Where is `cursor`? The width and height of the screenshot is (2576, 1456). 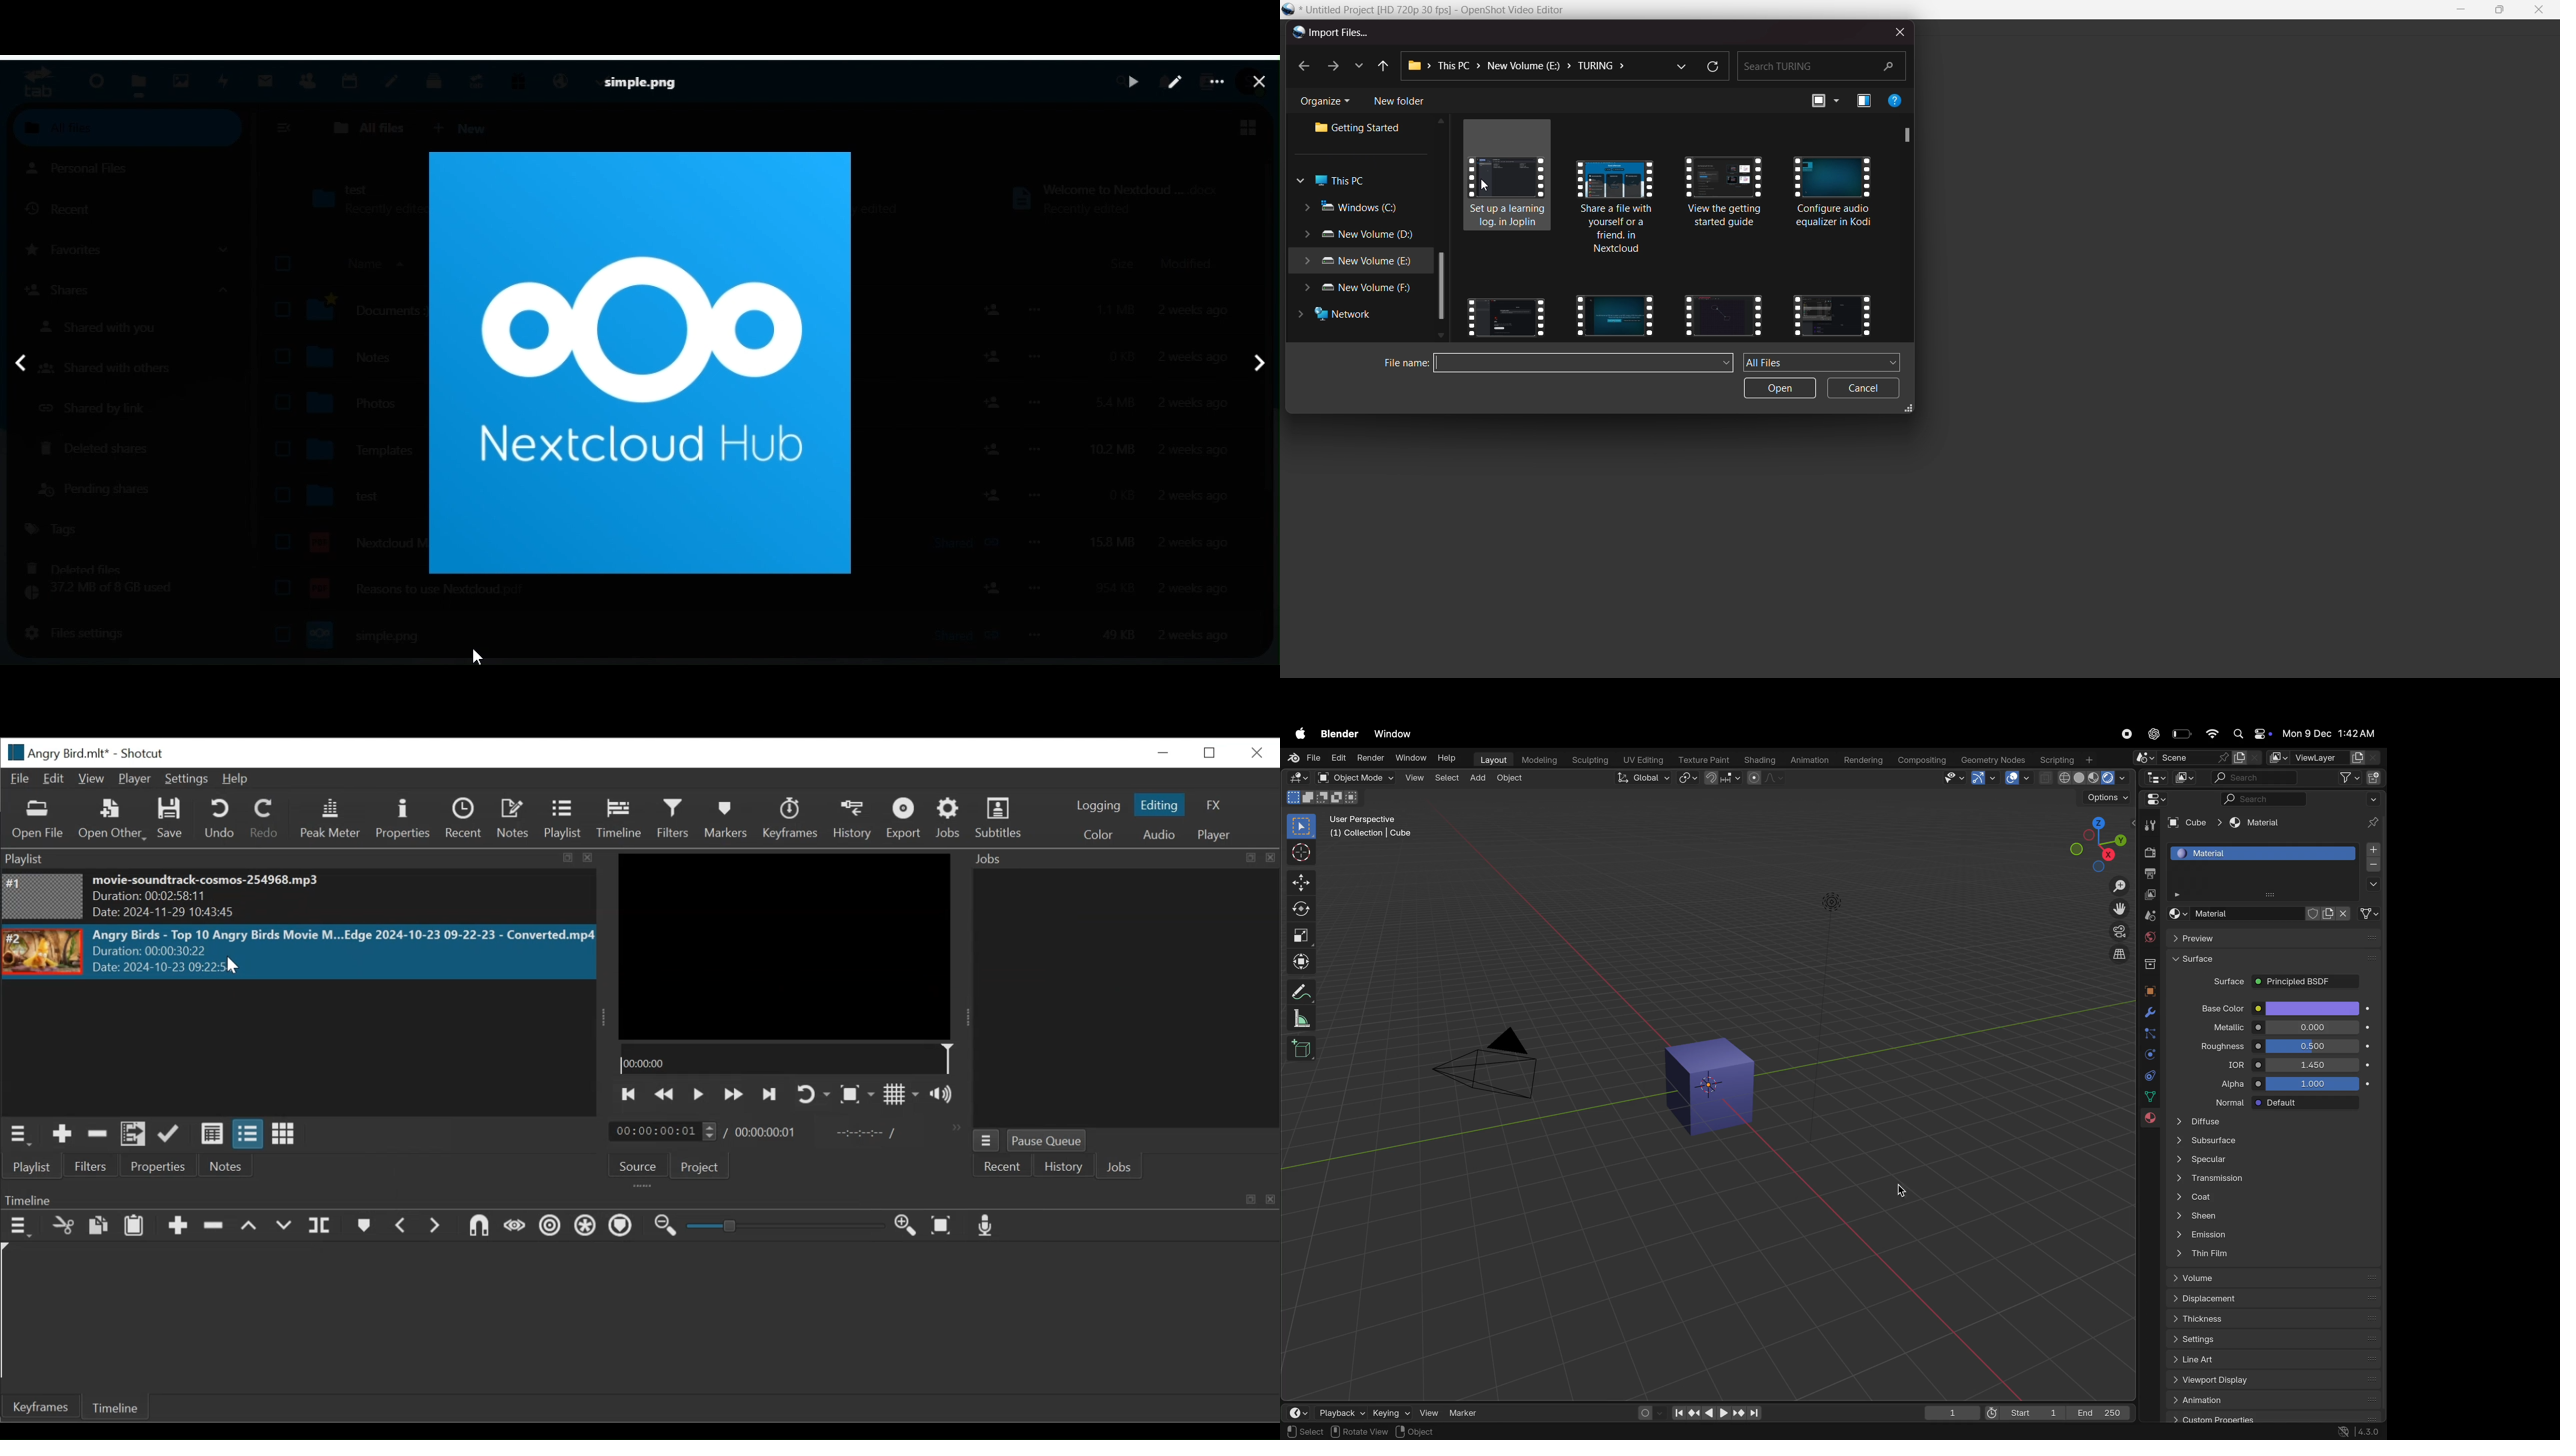 cursor is located at coordinates (480, 658).